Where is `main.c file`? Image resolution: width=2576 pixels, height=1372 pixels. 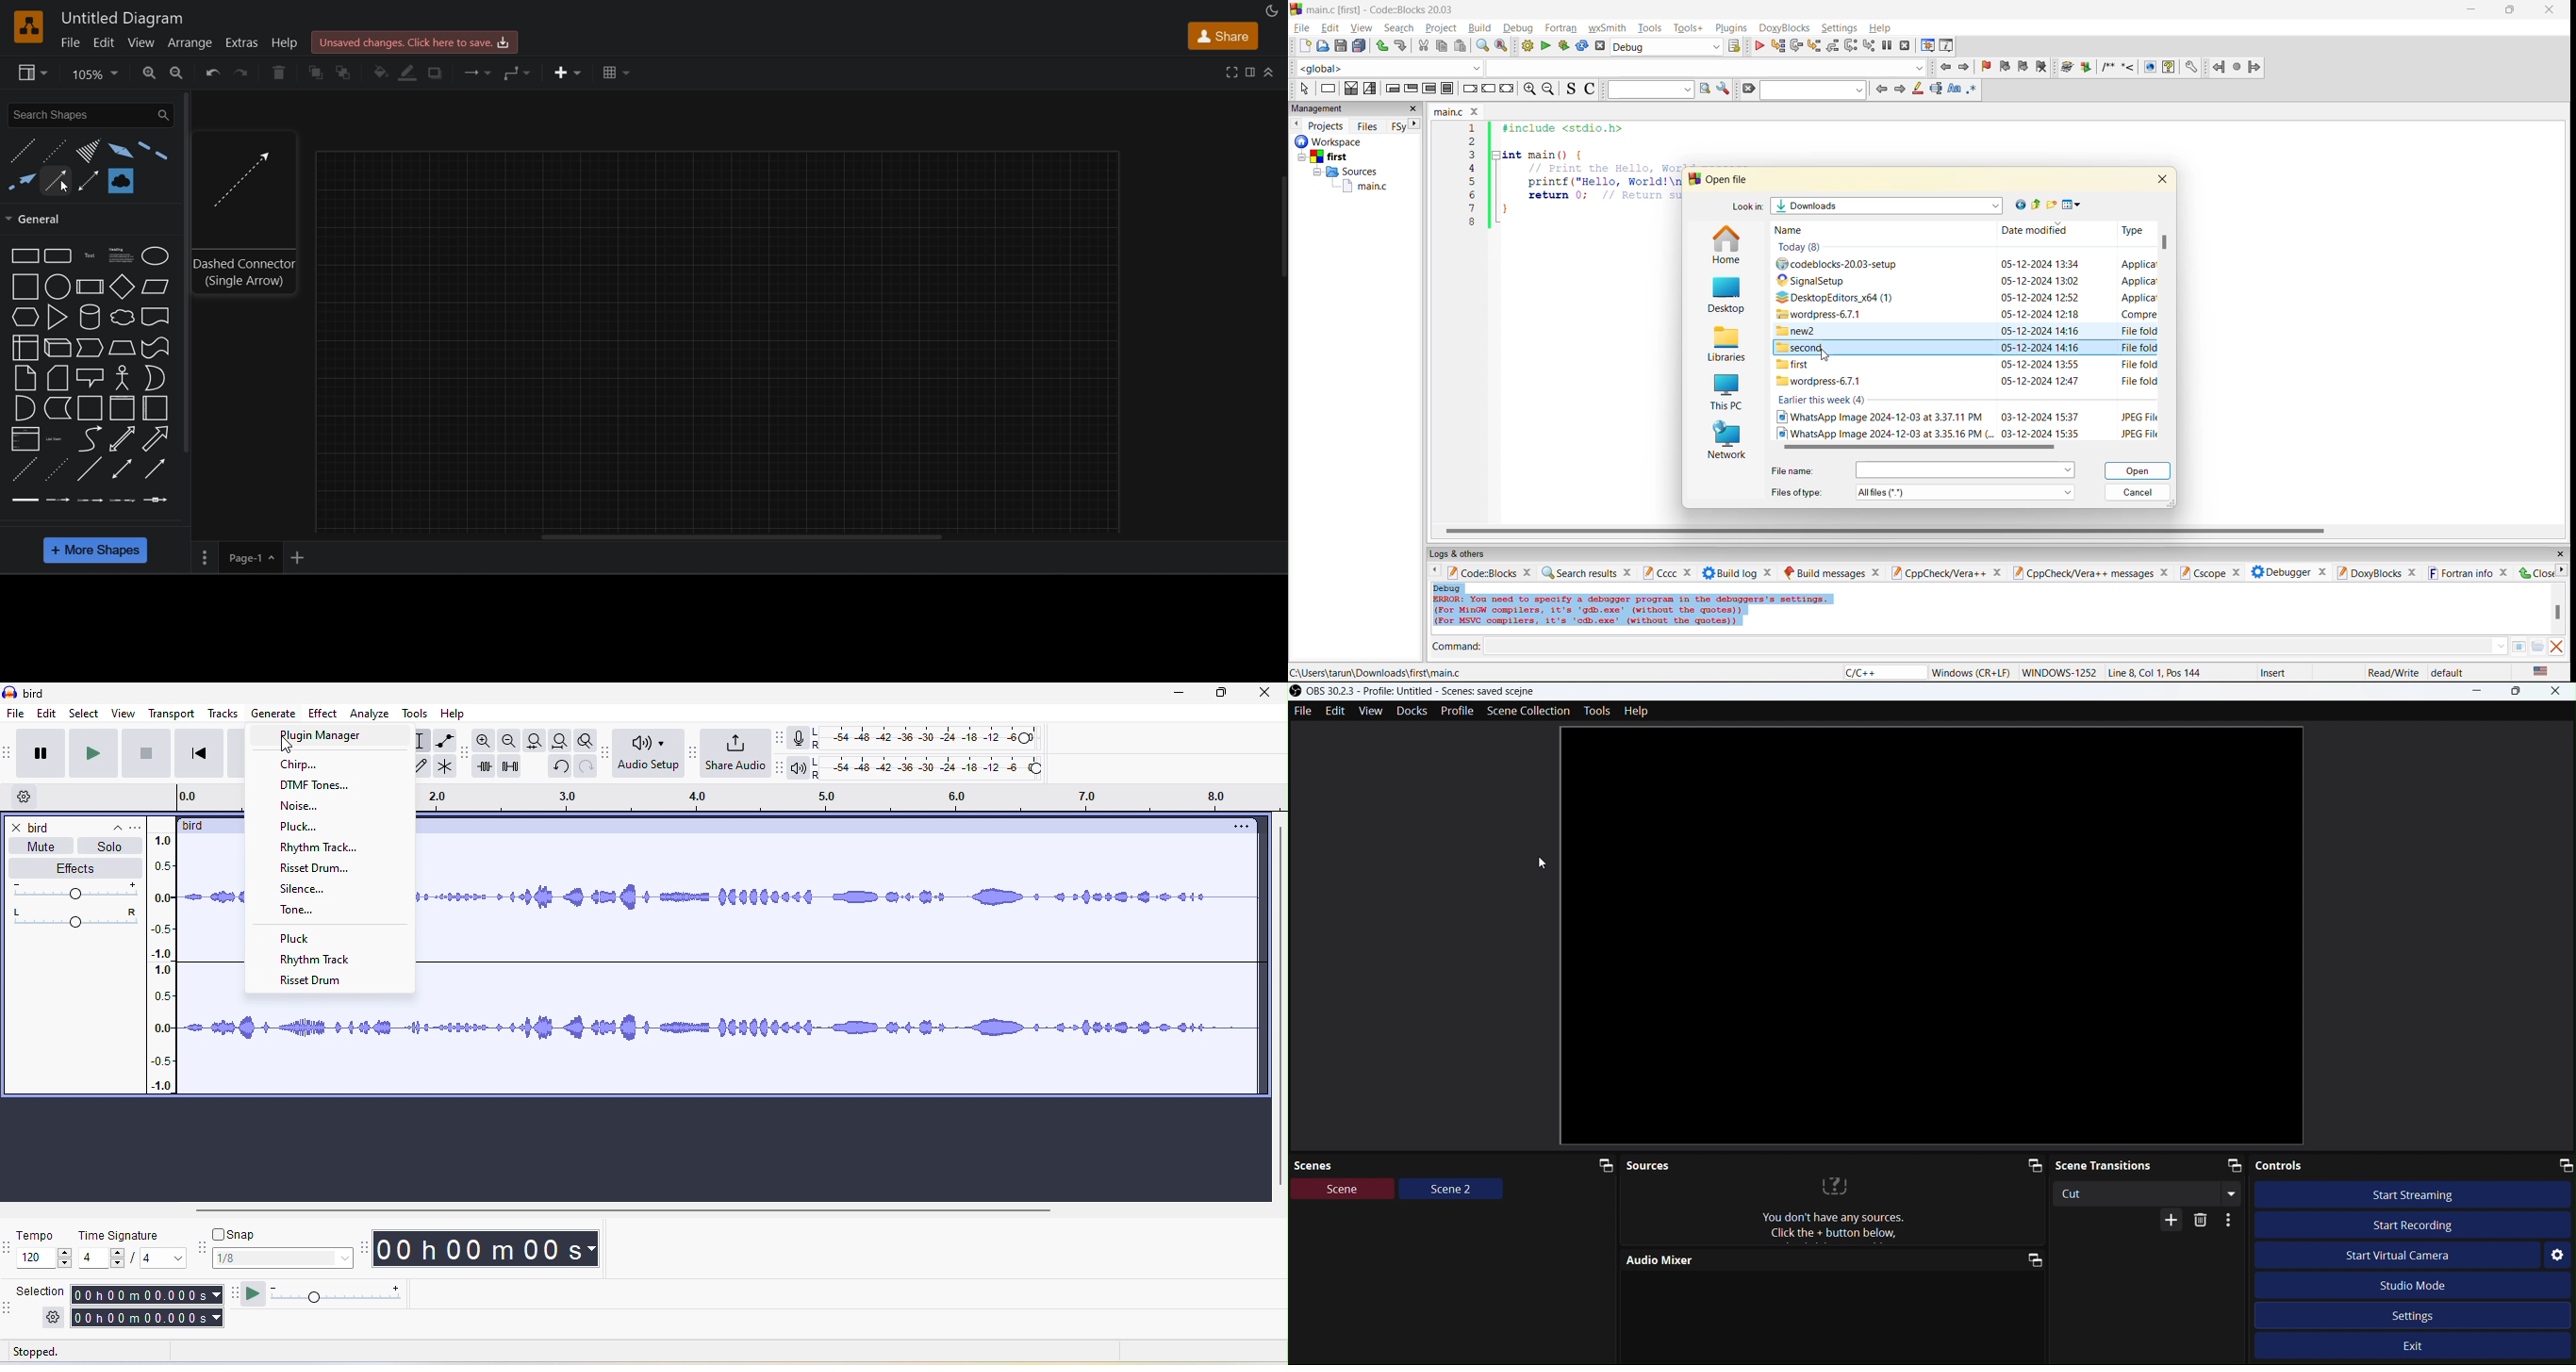
main.c file is located at coordinates (1365, 187).